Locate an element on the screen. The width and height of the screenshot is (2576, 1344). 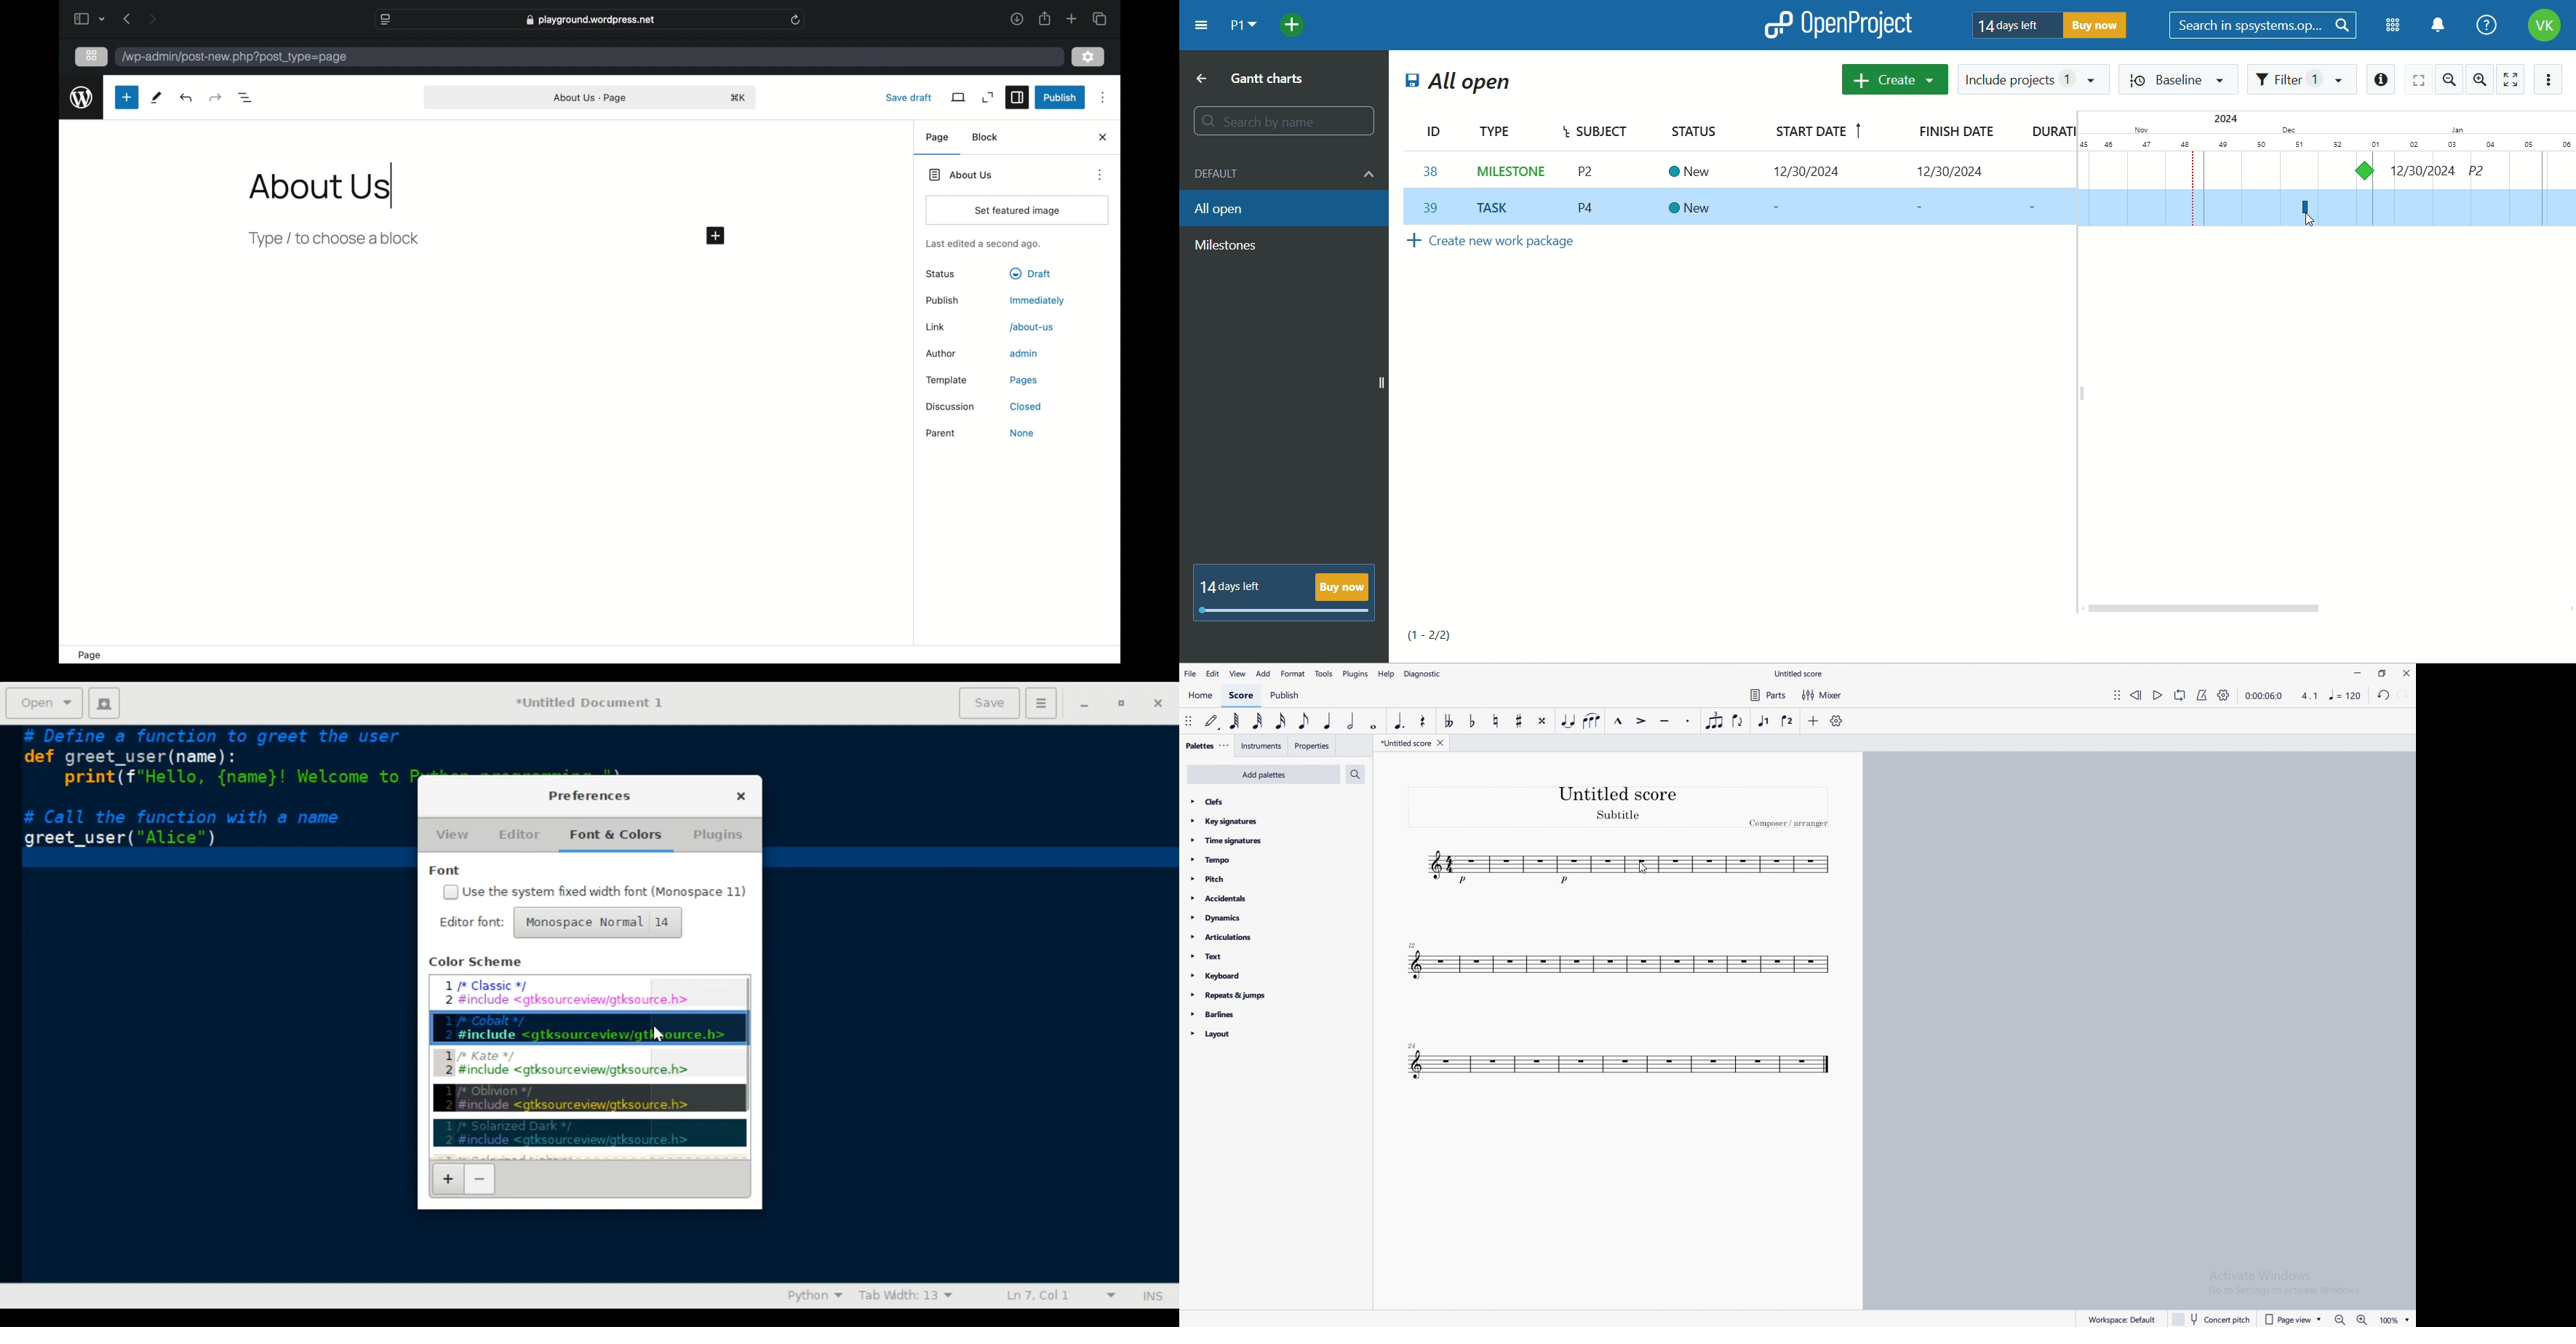
Font  is located at coordinates (448, 869).